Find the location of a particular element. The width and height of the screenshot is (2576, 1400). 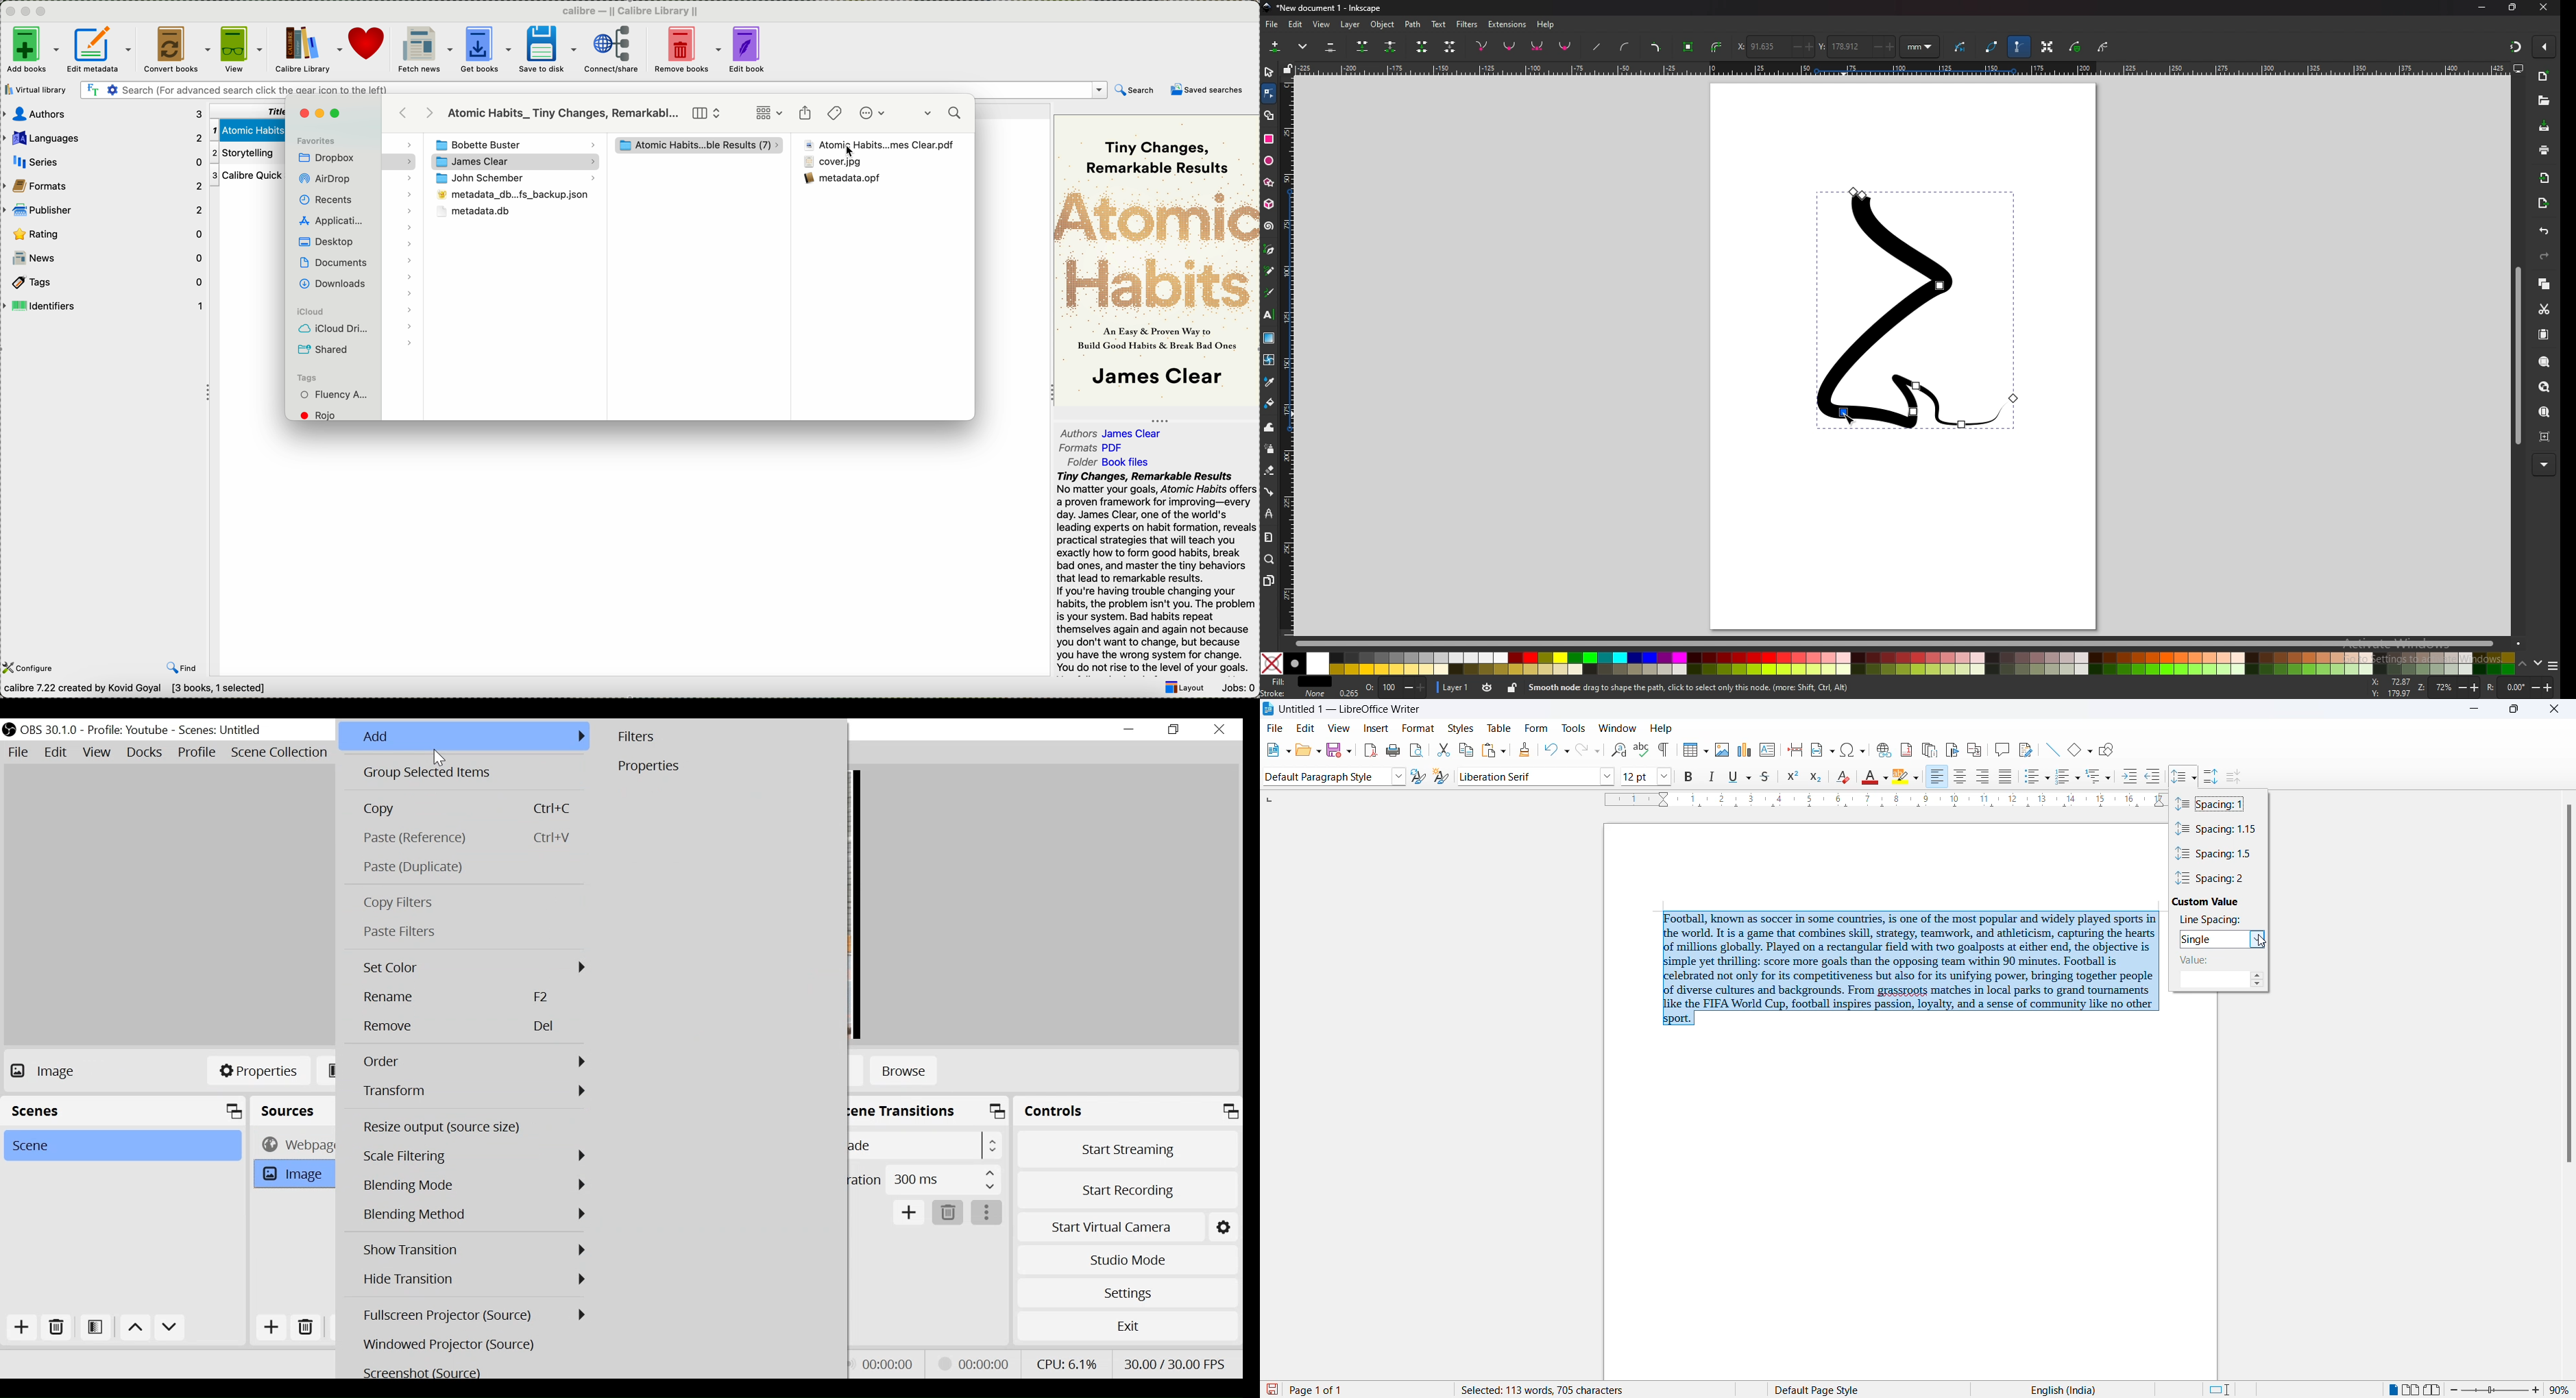

insert new nodes is located at coordinates (1275, 47).